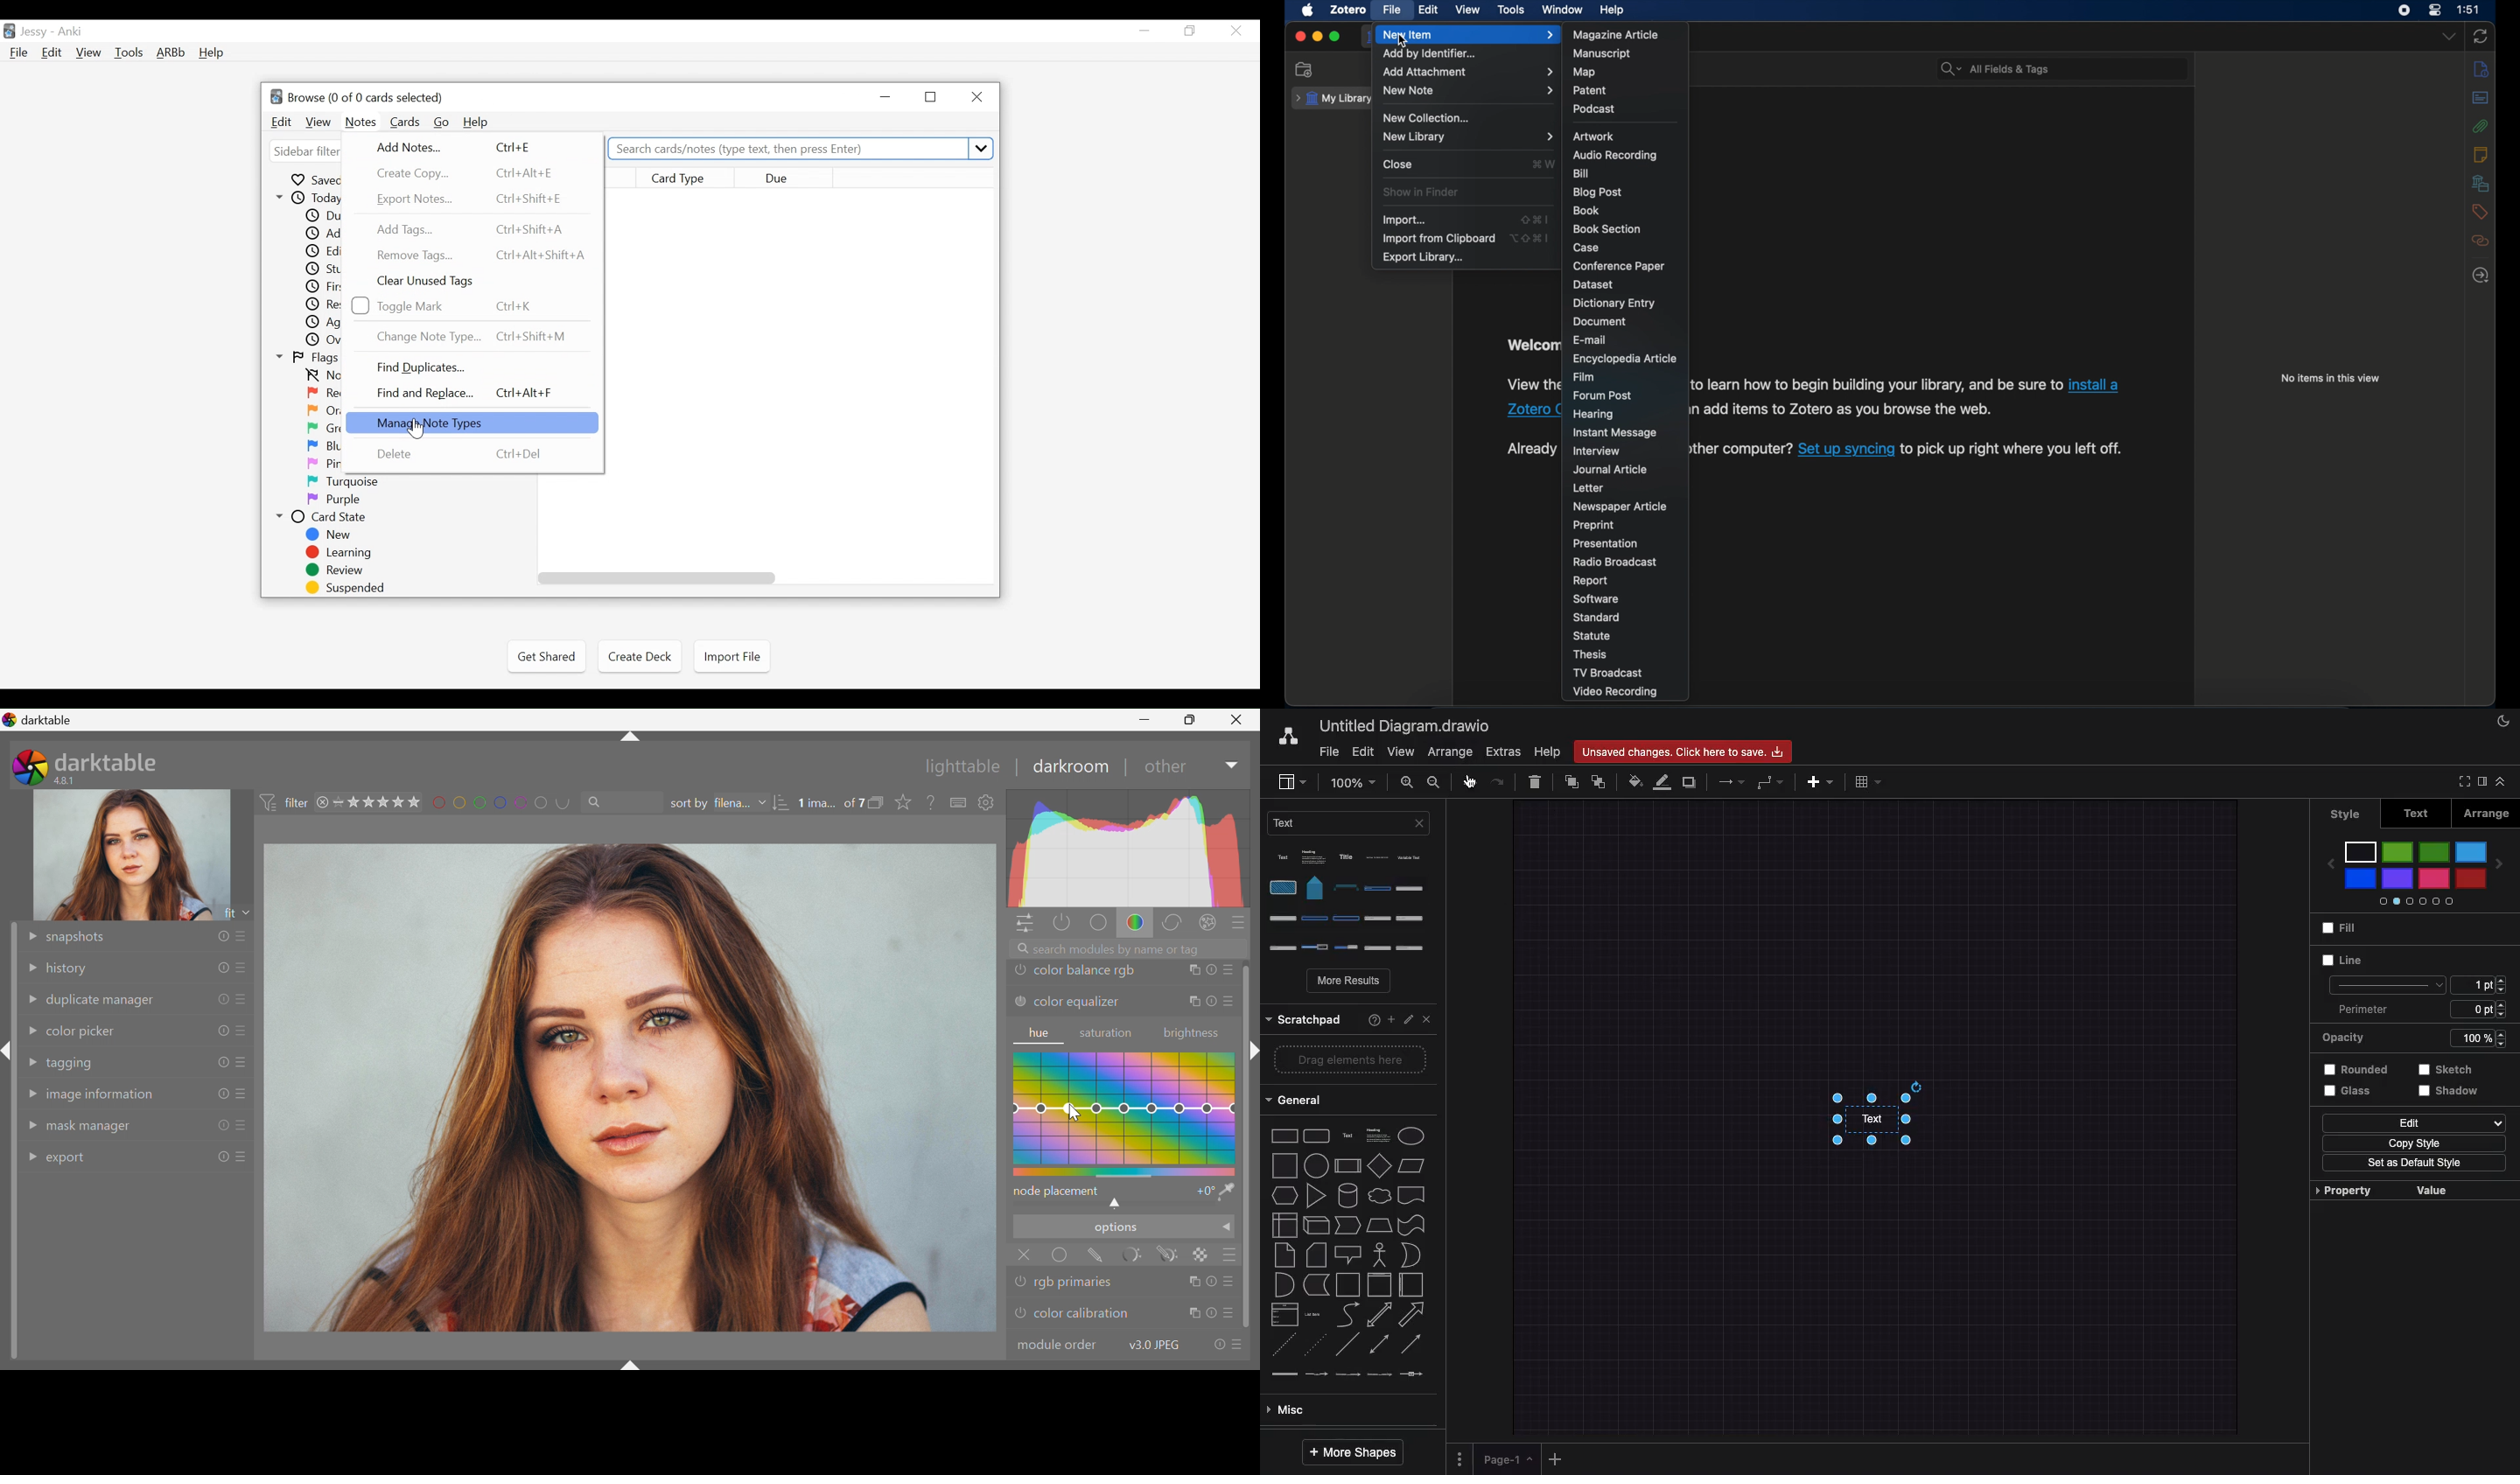 This screenshot has width=2520, height=1484. Describe the element at coordinates (221, 1157) in the screenshot. I see `reset` at that location.